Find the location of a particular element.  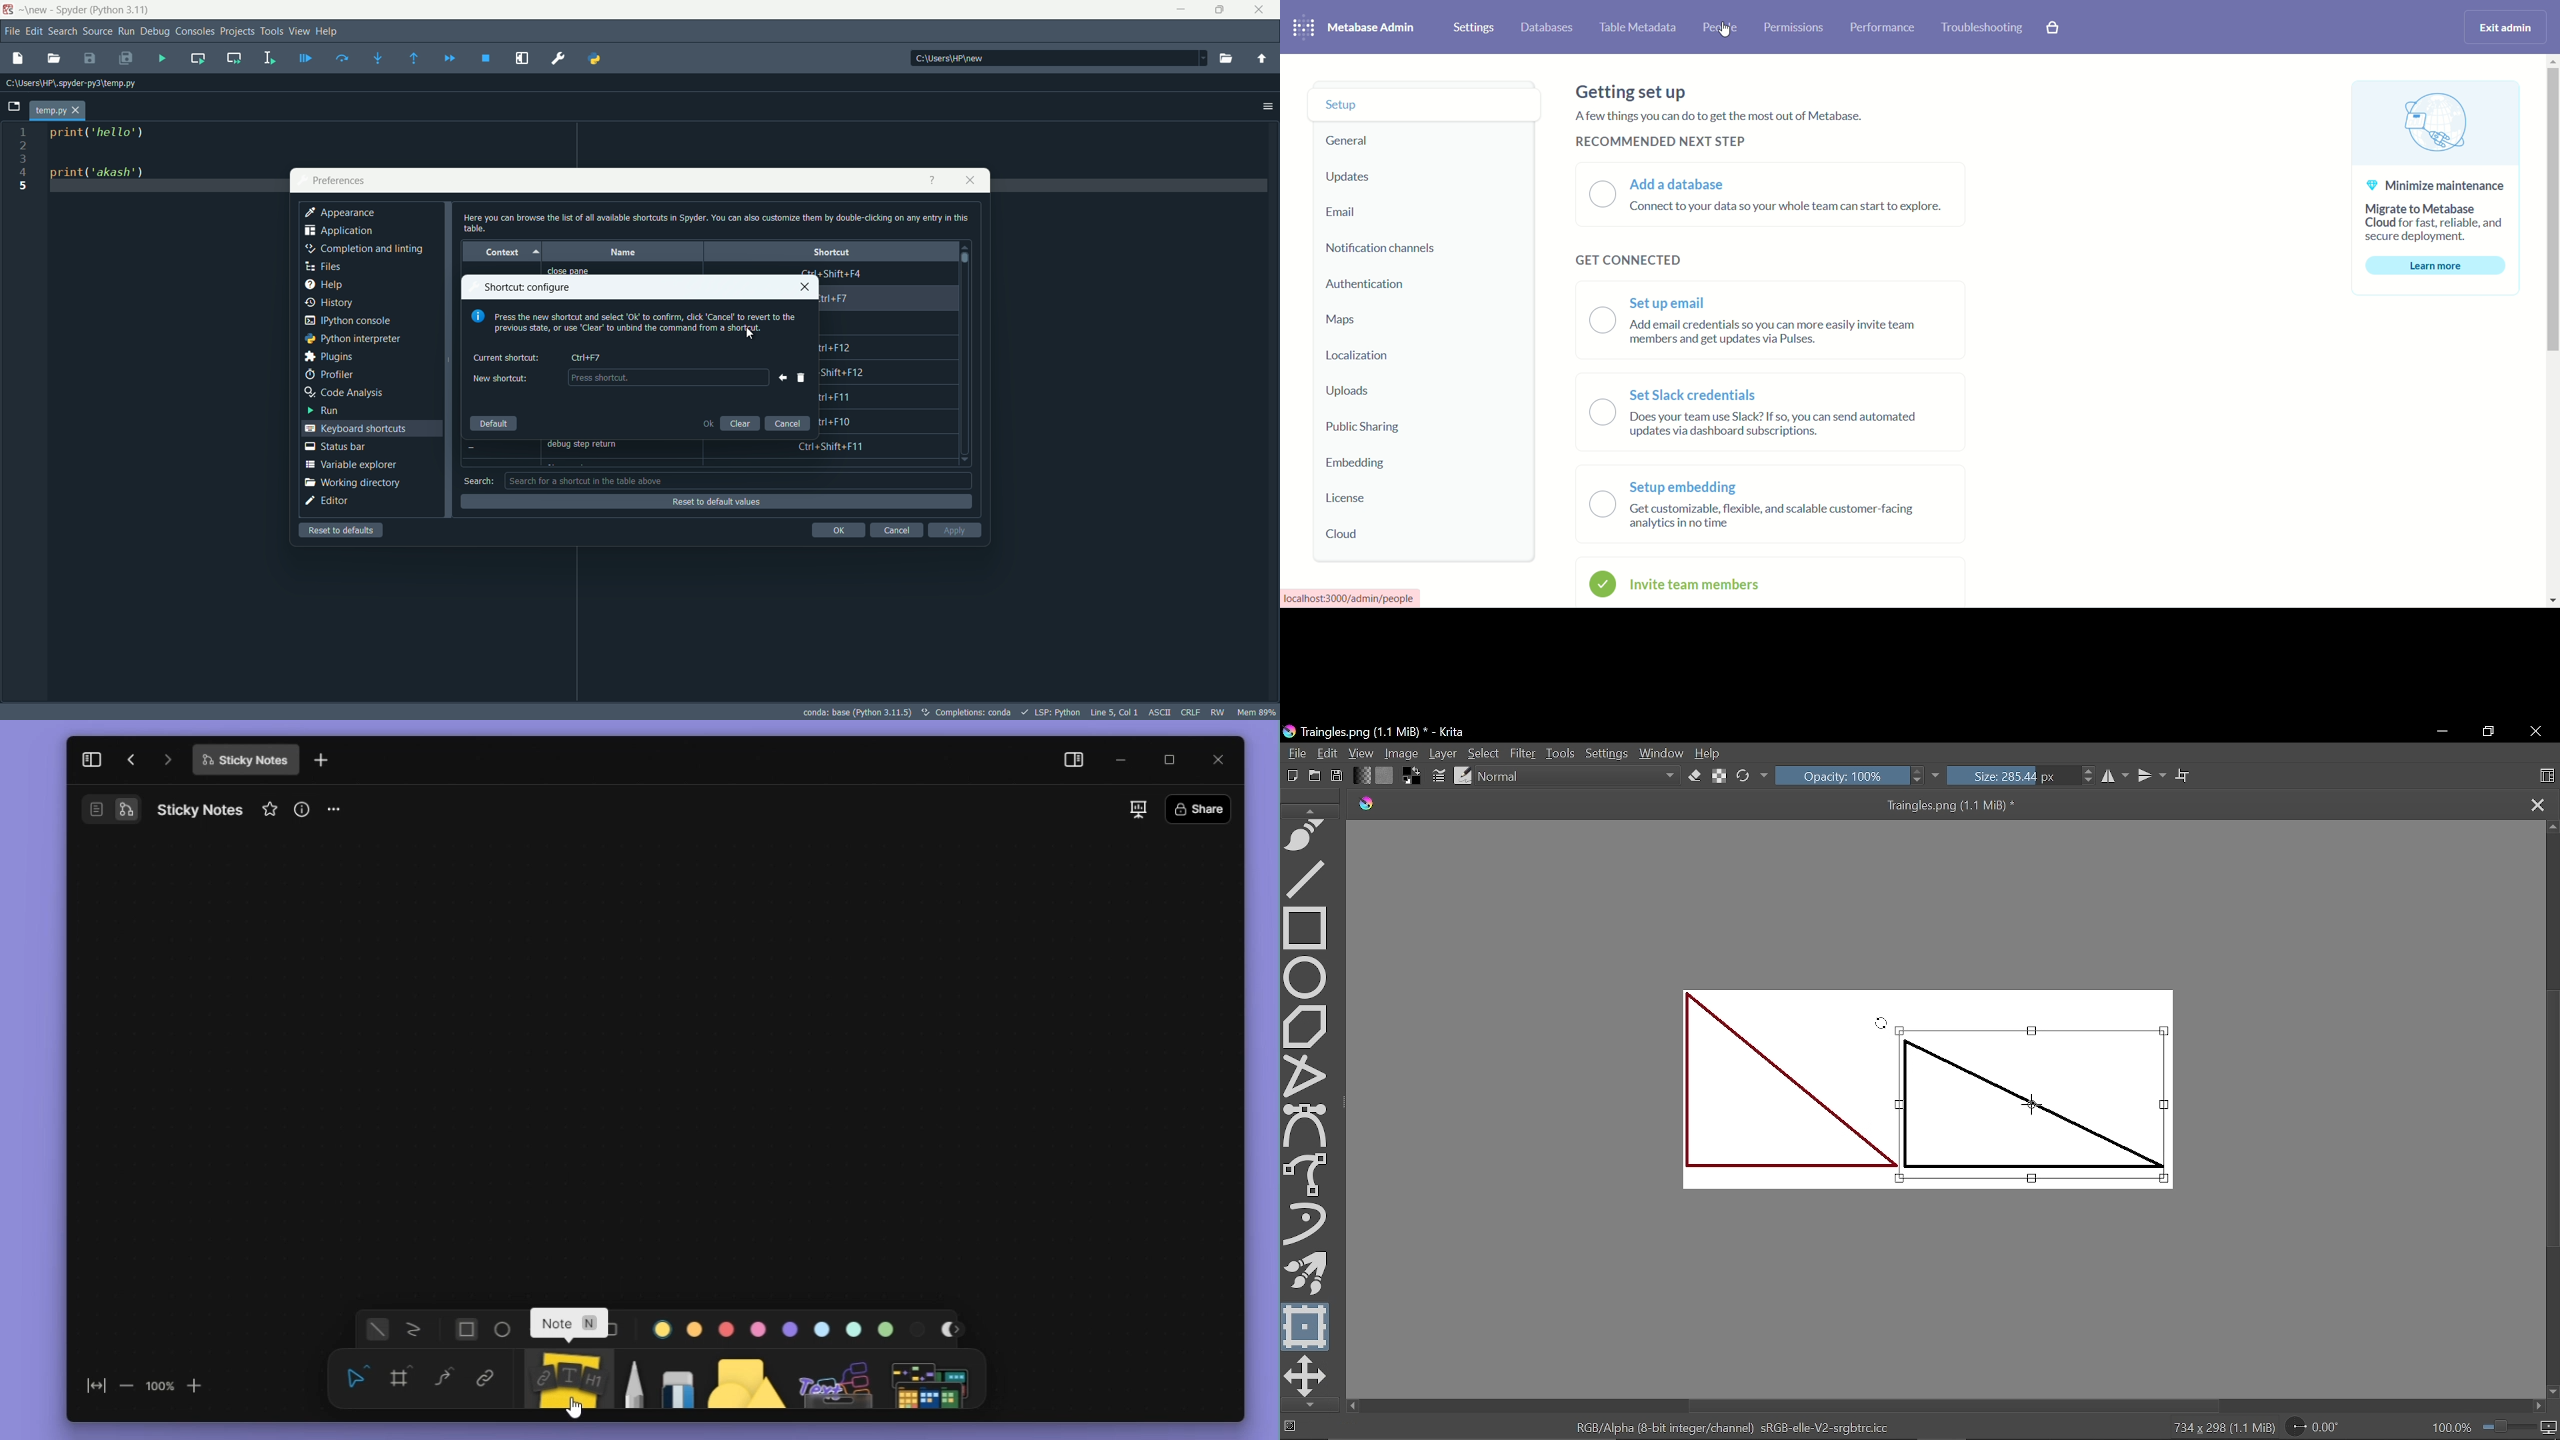

Dynamic brush tool is located at coordinates (1311, 1225).